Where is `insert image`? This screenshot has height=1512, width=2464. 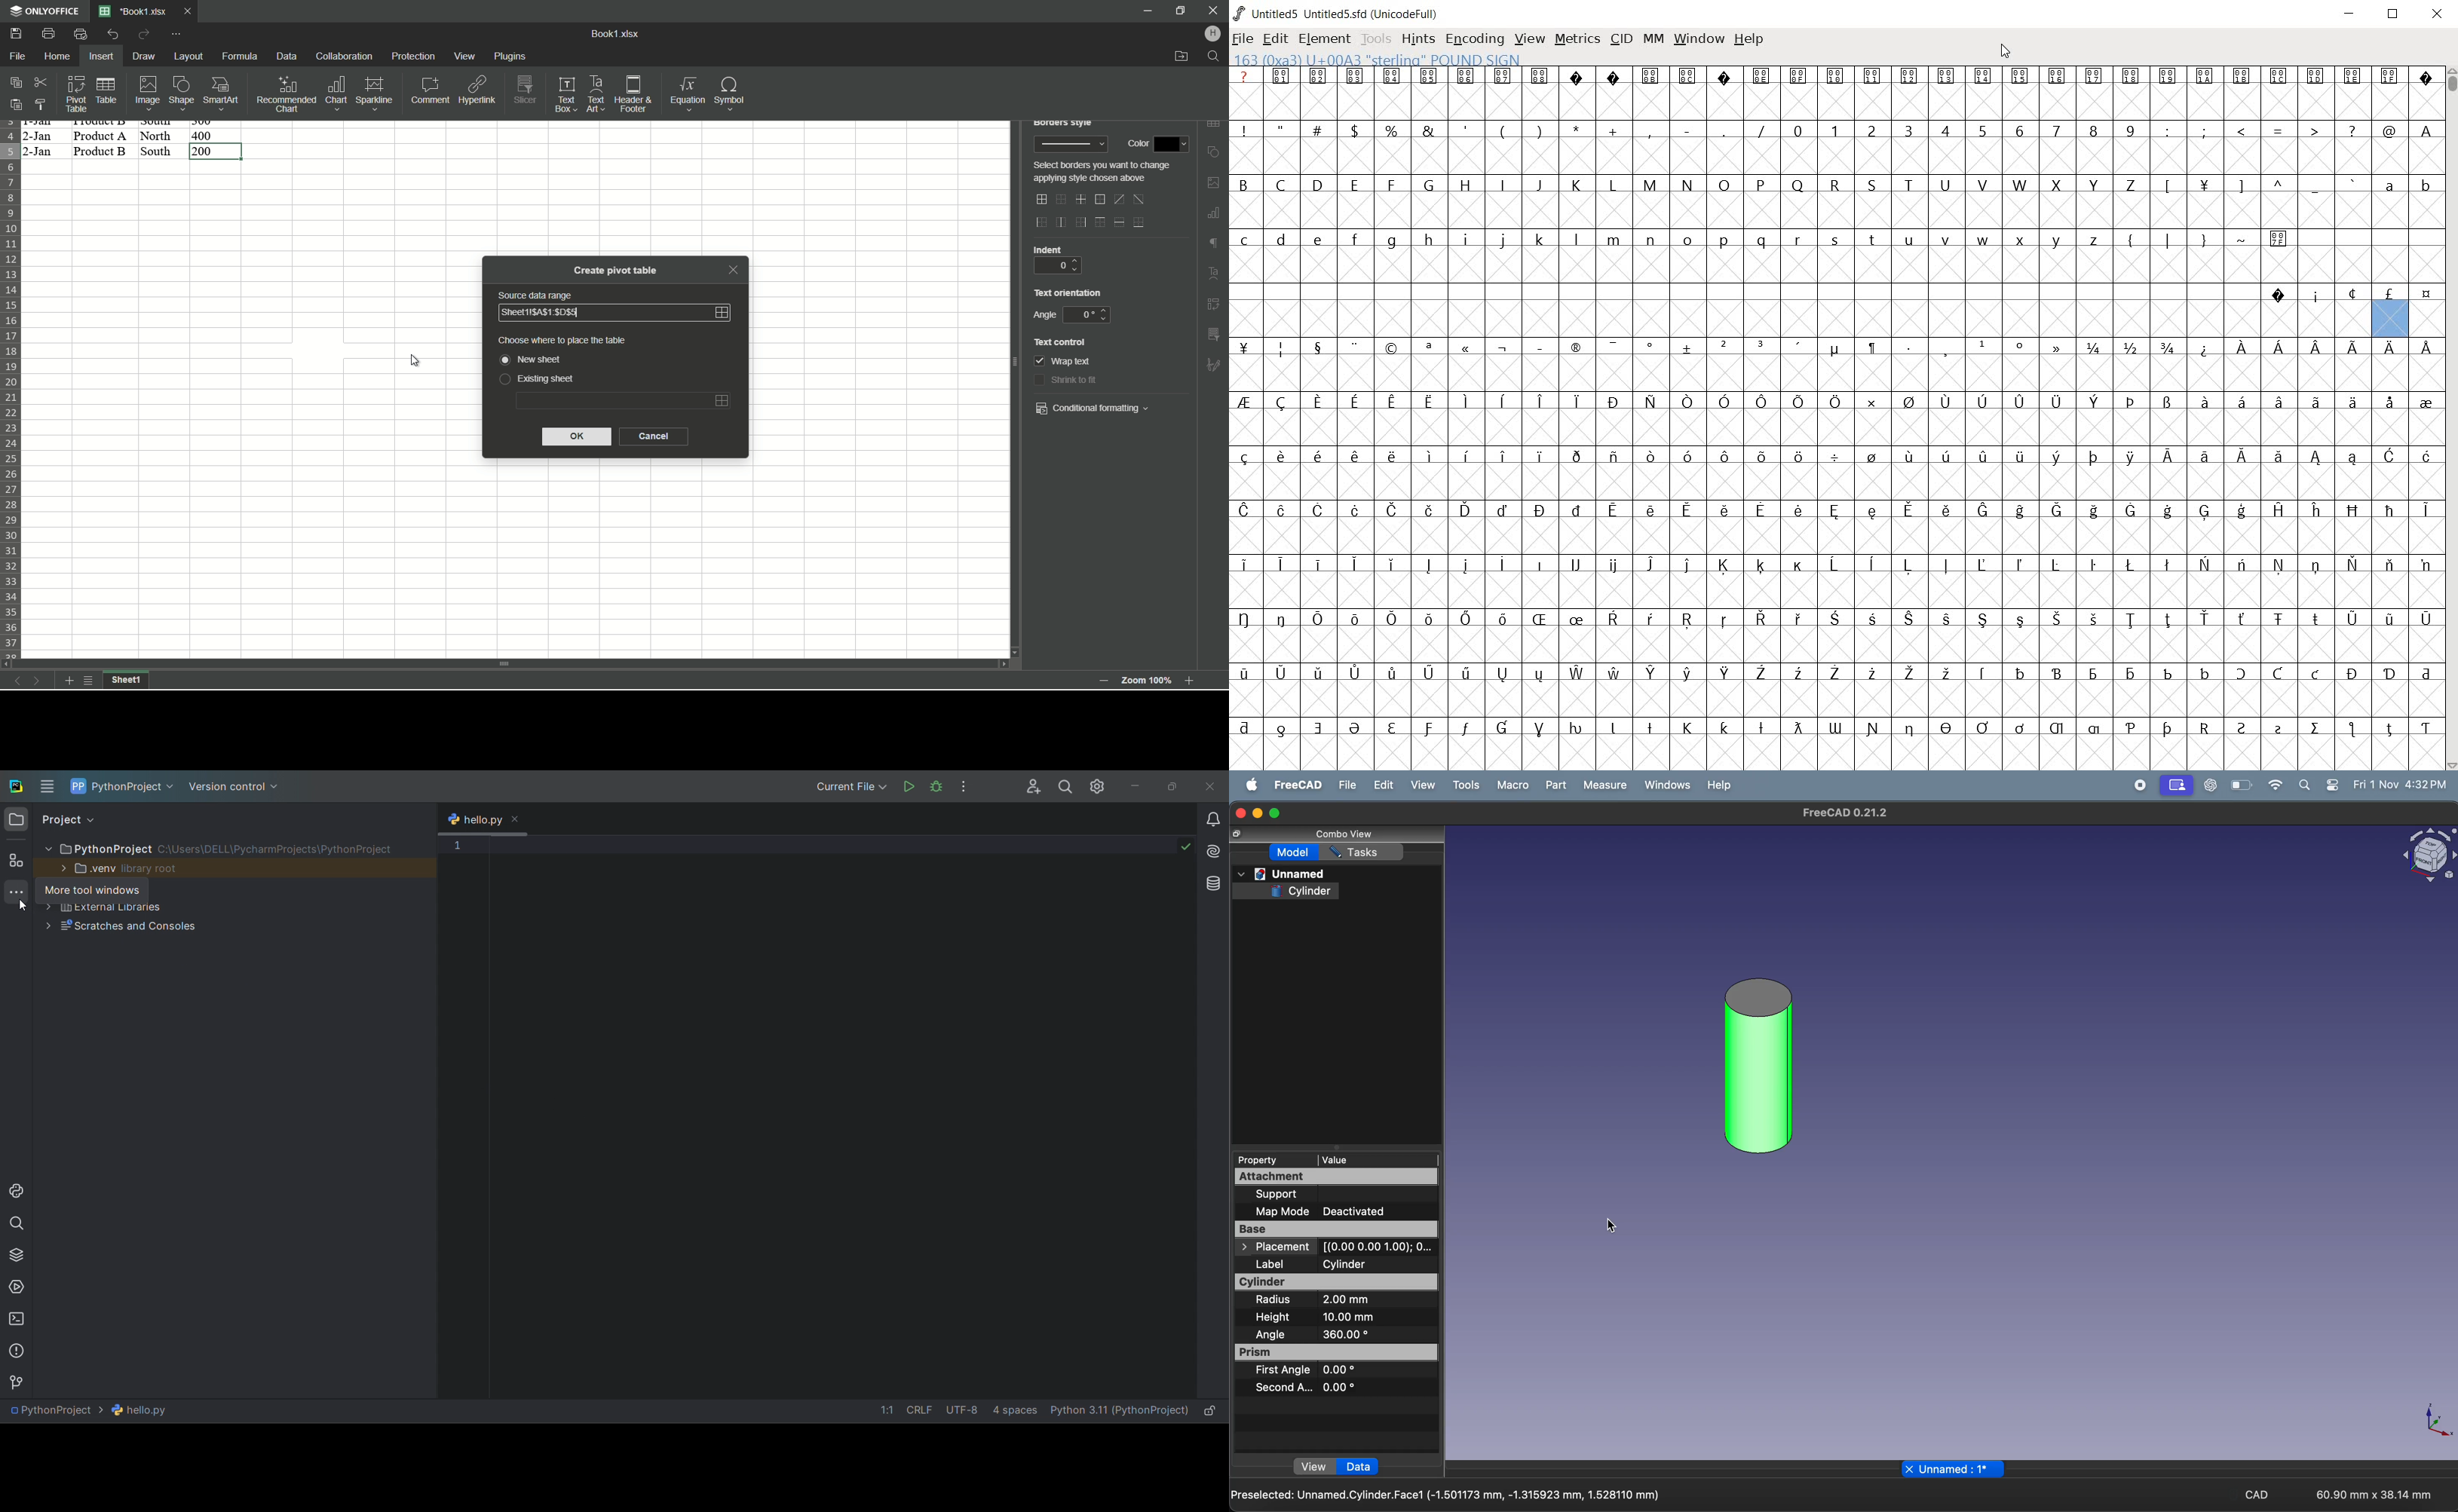
insert image is located at coordinates (1214, 182).